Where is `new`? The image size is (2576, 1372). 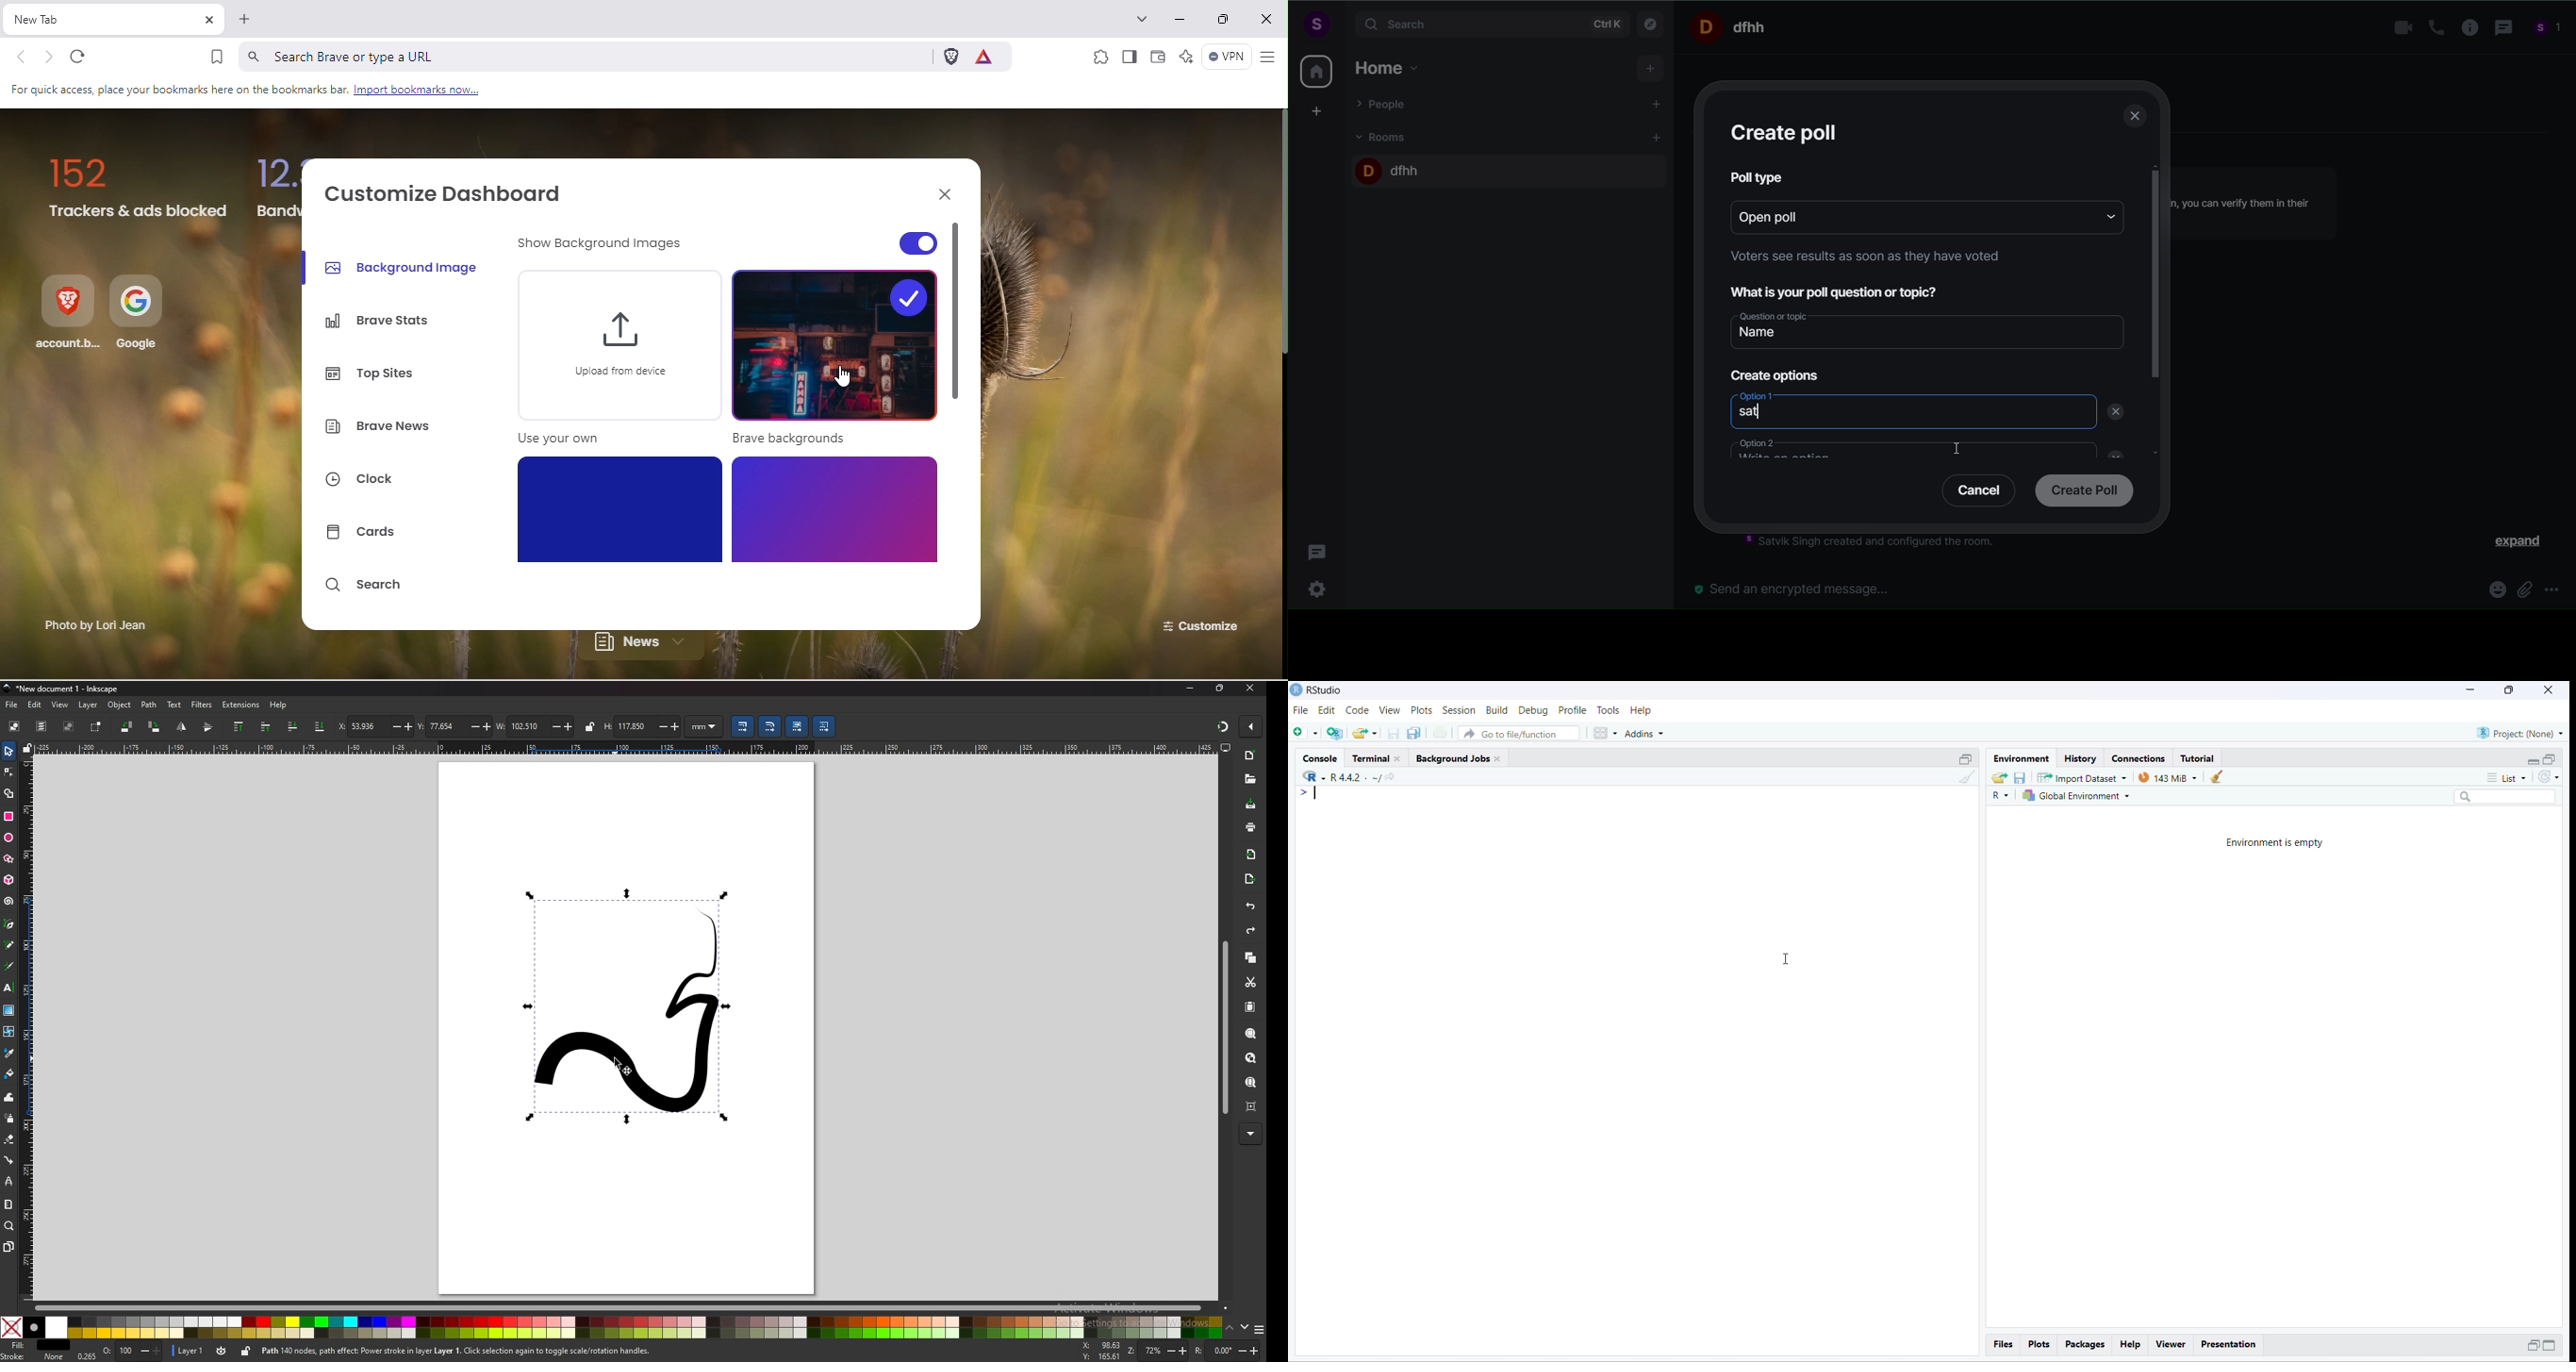 new is located at coordinates (1251, 756).